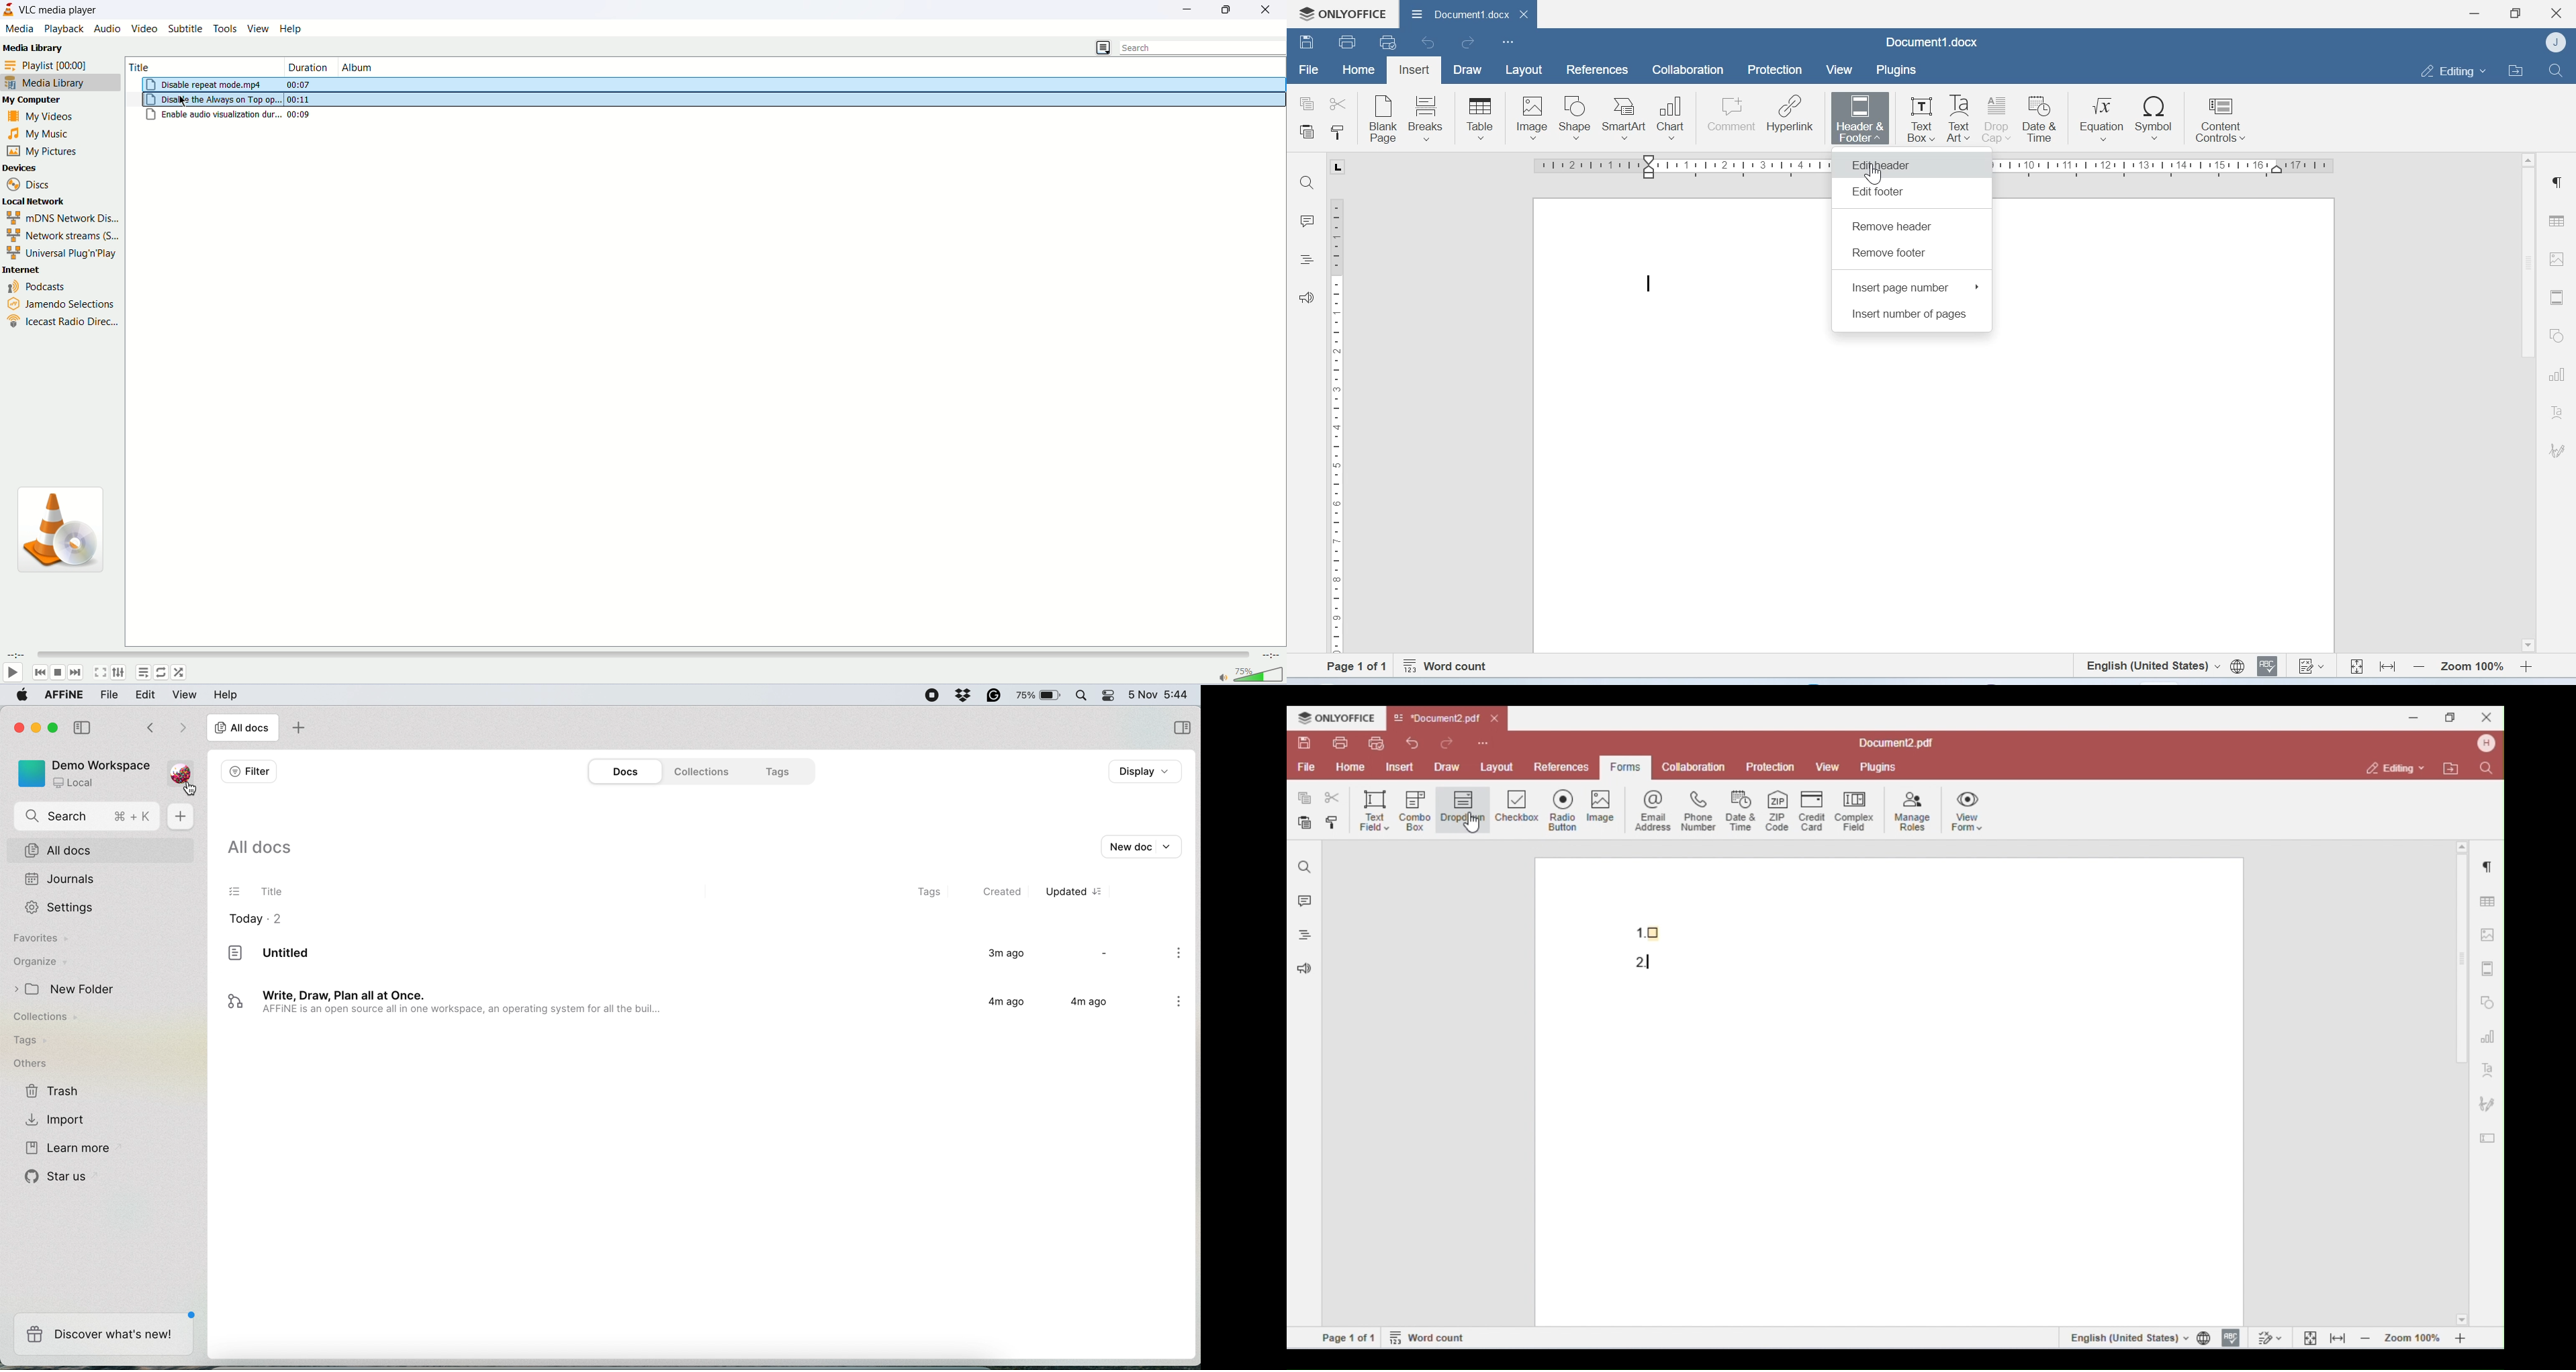 This screenshot has height=1372, width=2576. I want to click on Paste, so click(1307, 133).